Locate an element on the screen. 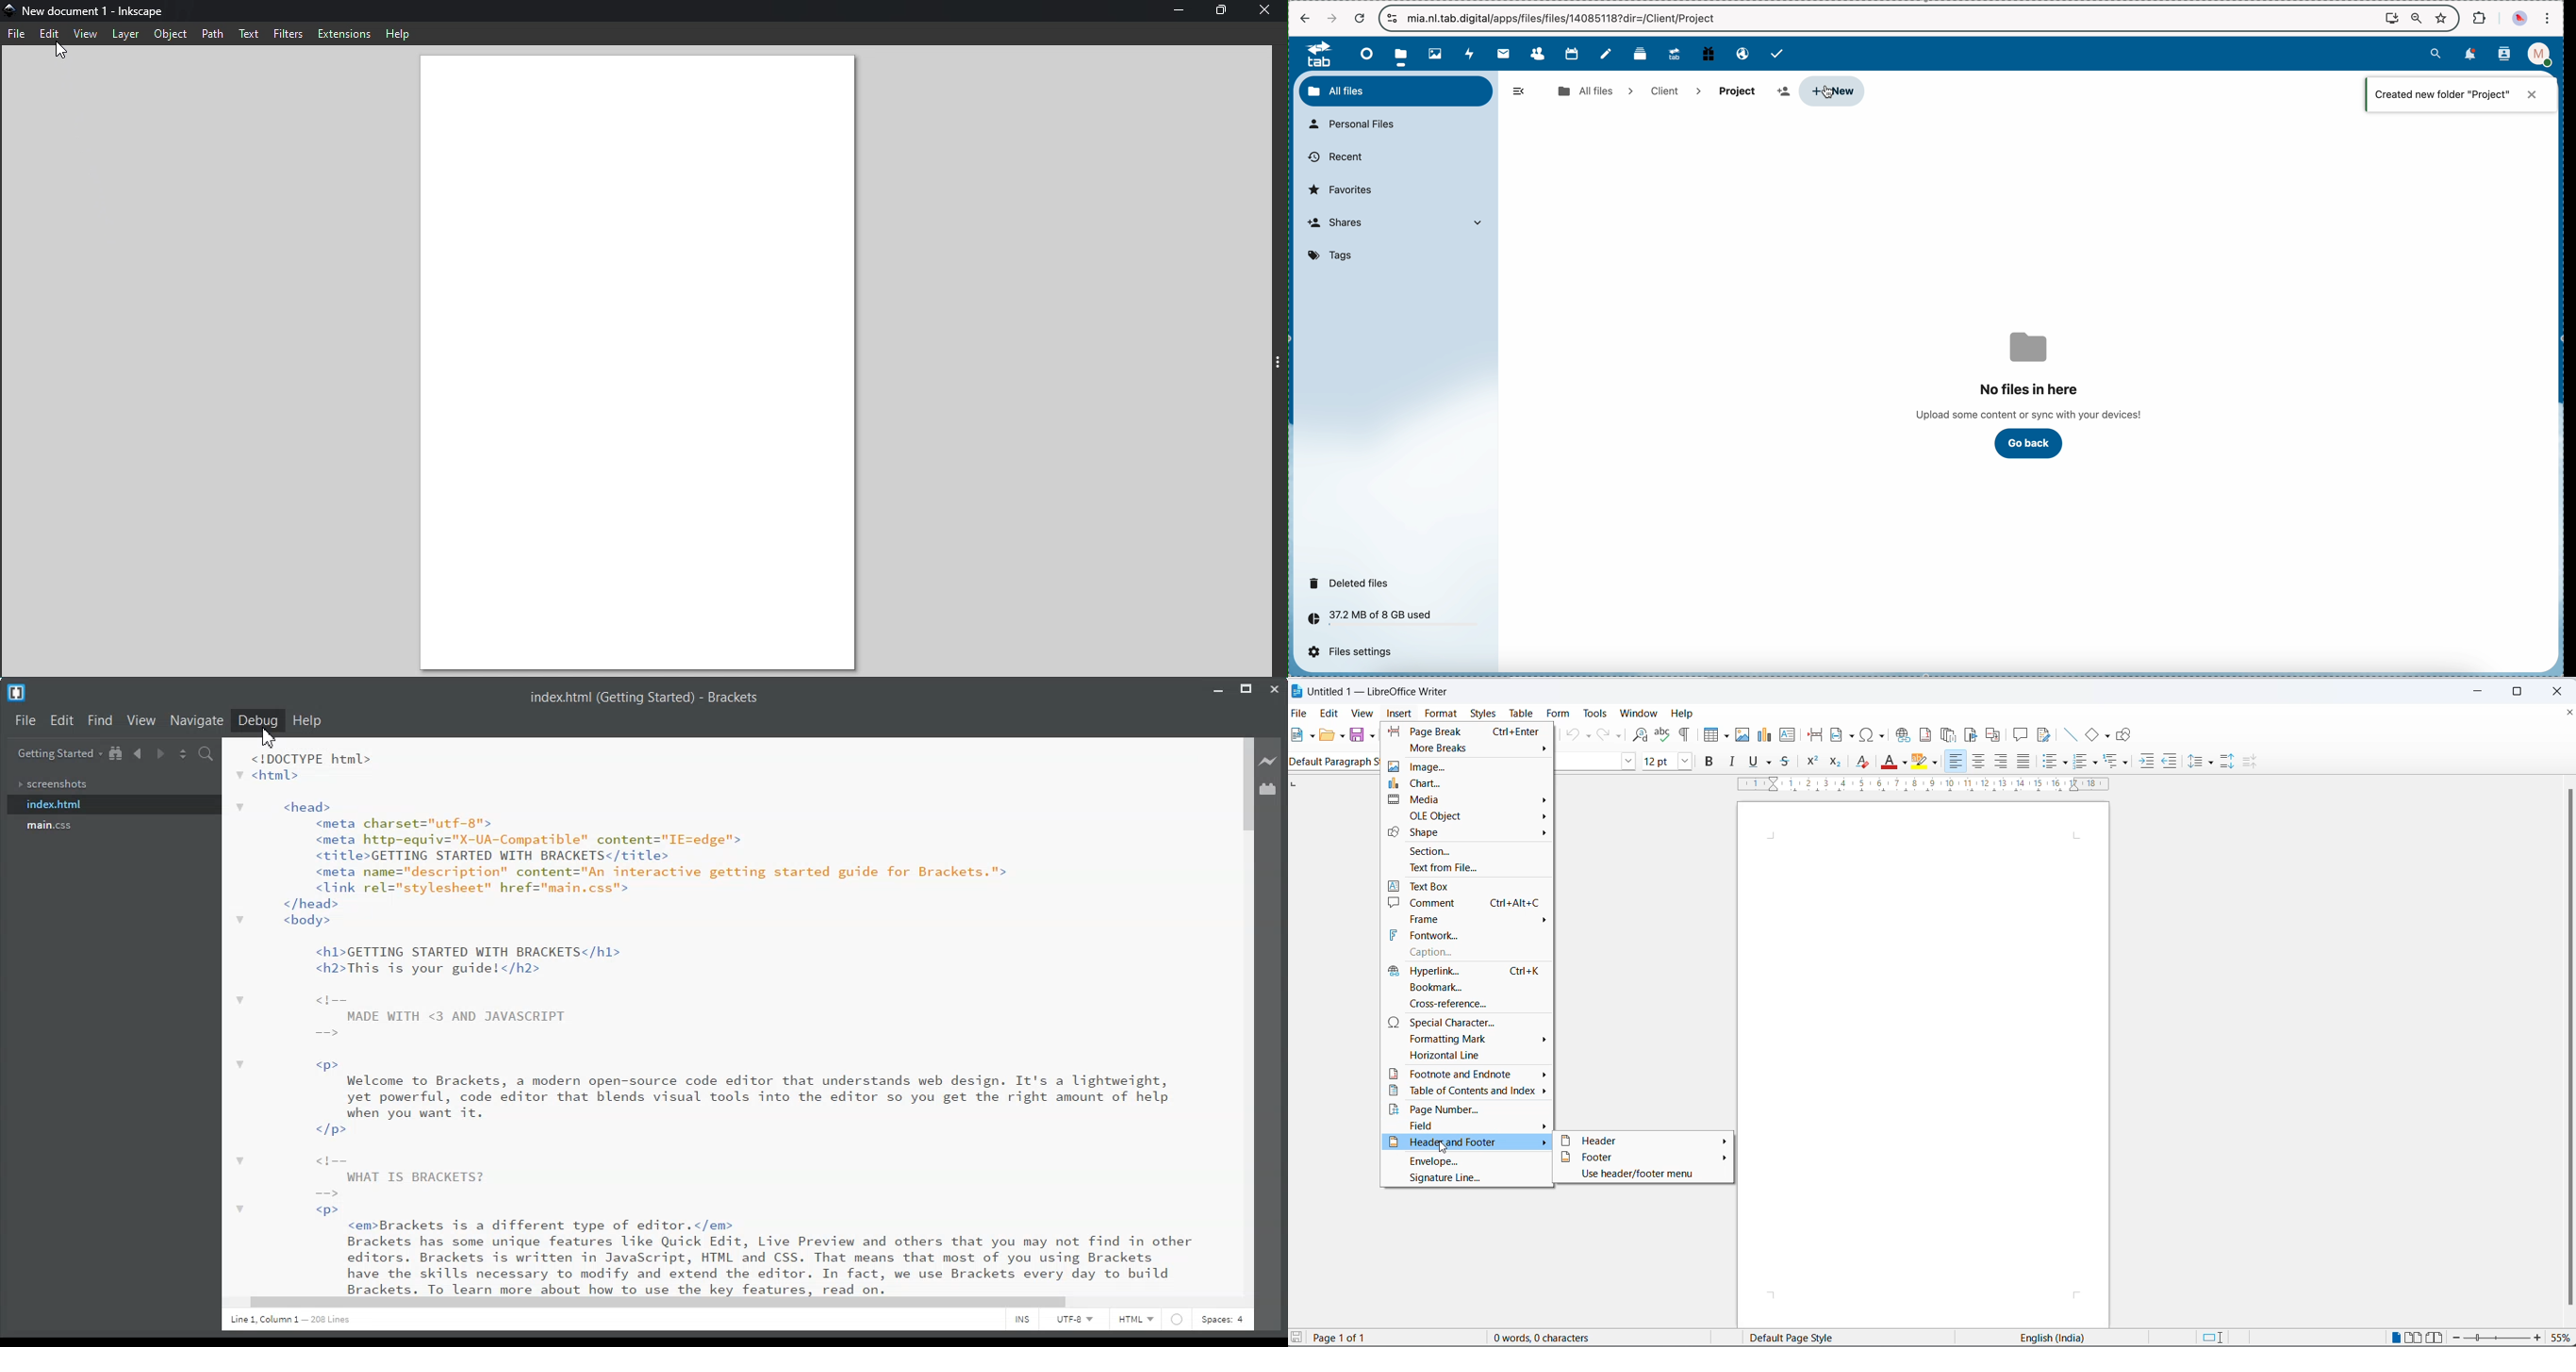  underline is located at coordinates (1752, 762).